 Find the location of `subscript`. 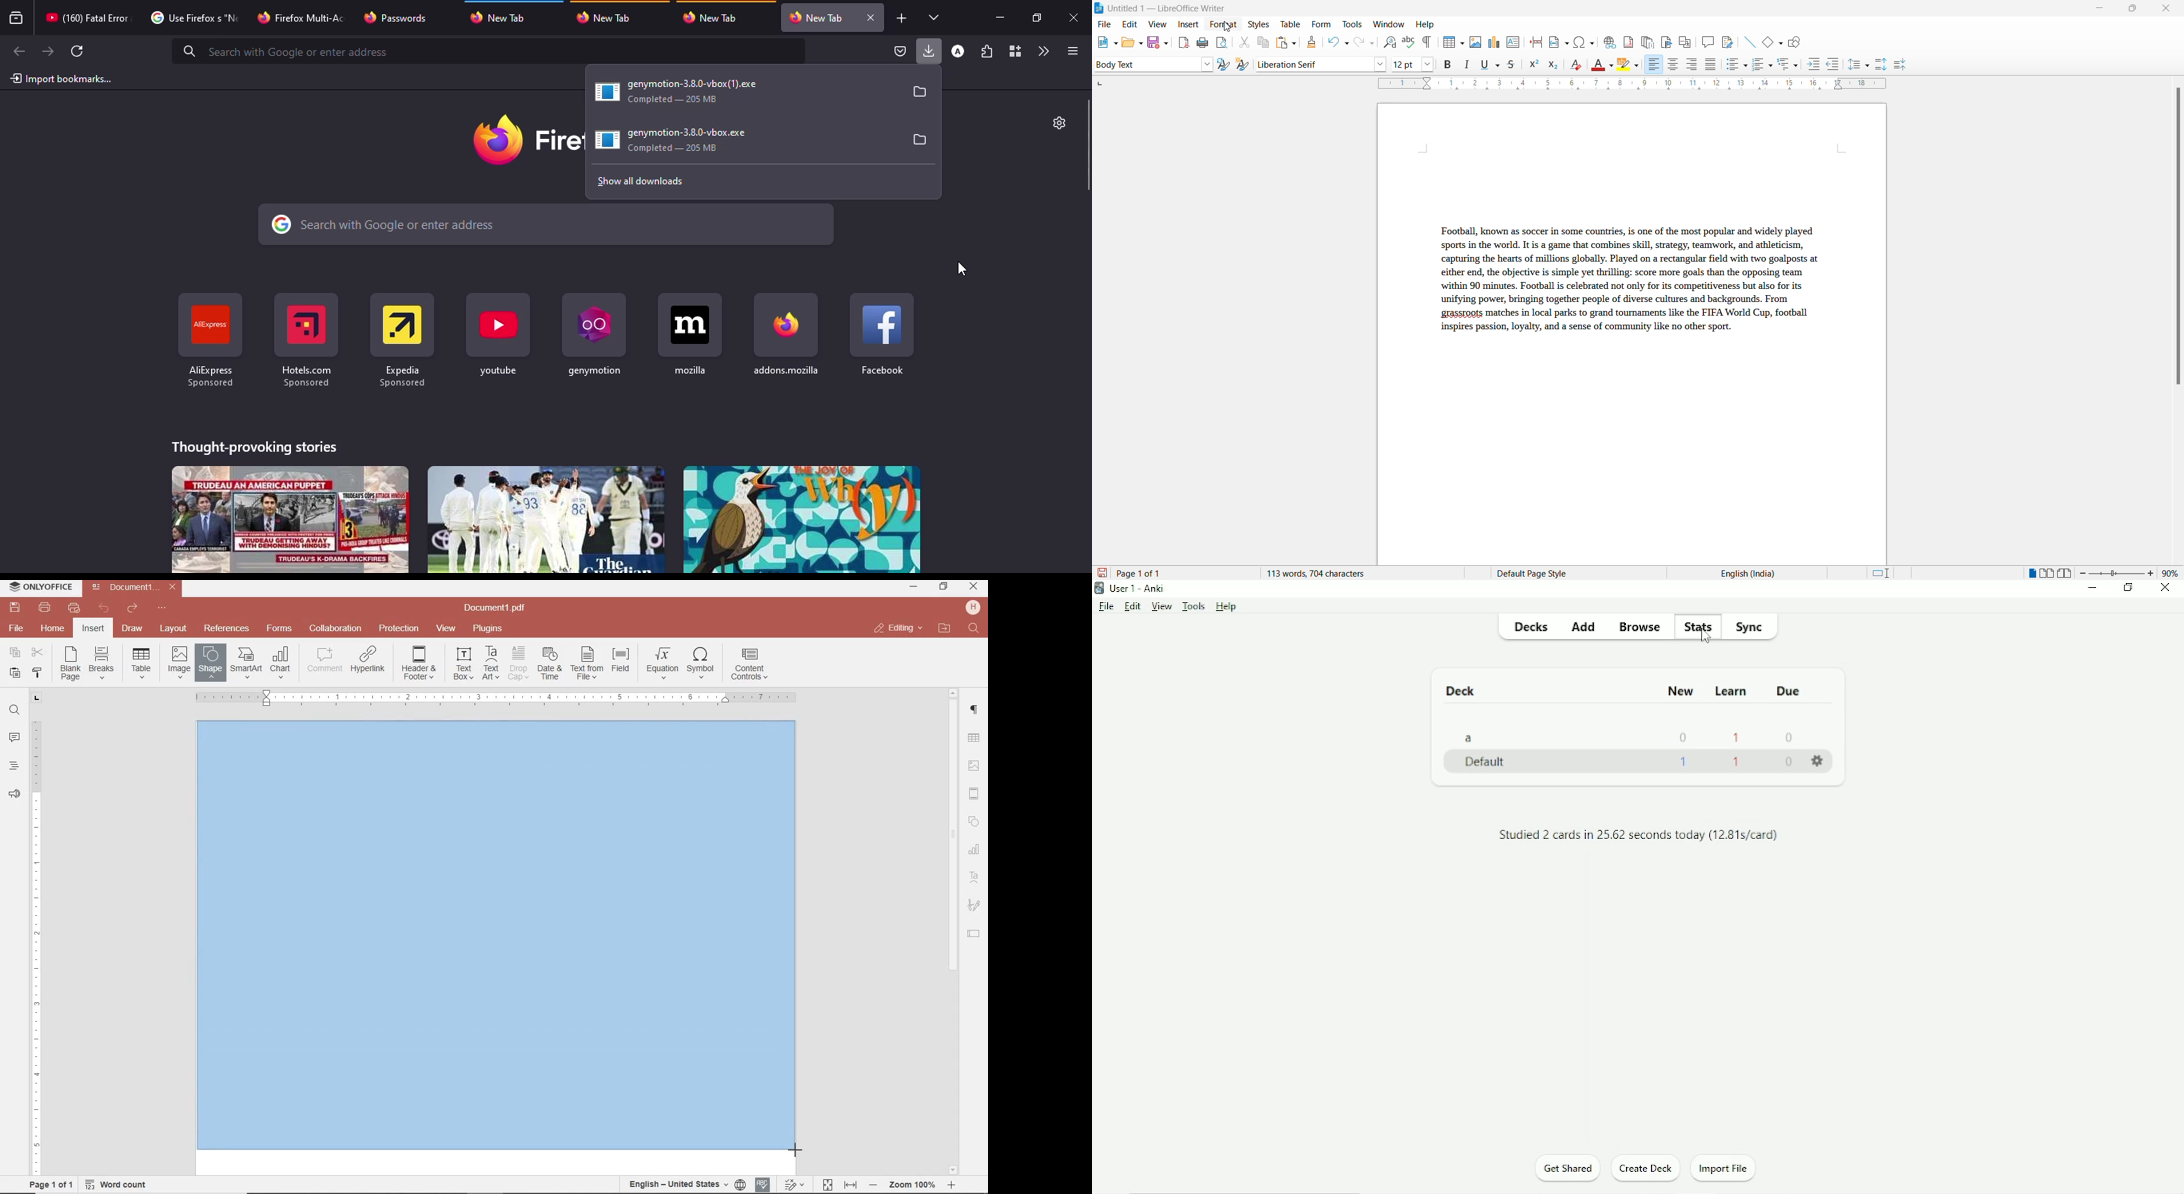

subscript is located at coordinates (1557, 66).